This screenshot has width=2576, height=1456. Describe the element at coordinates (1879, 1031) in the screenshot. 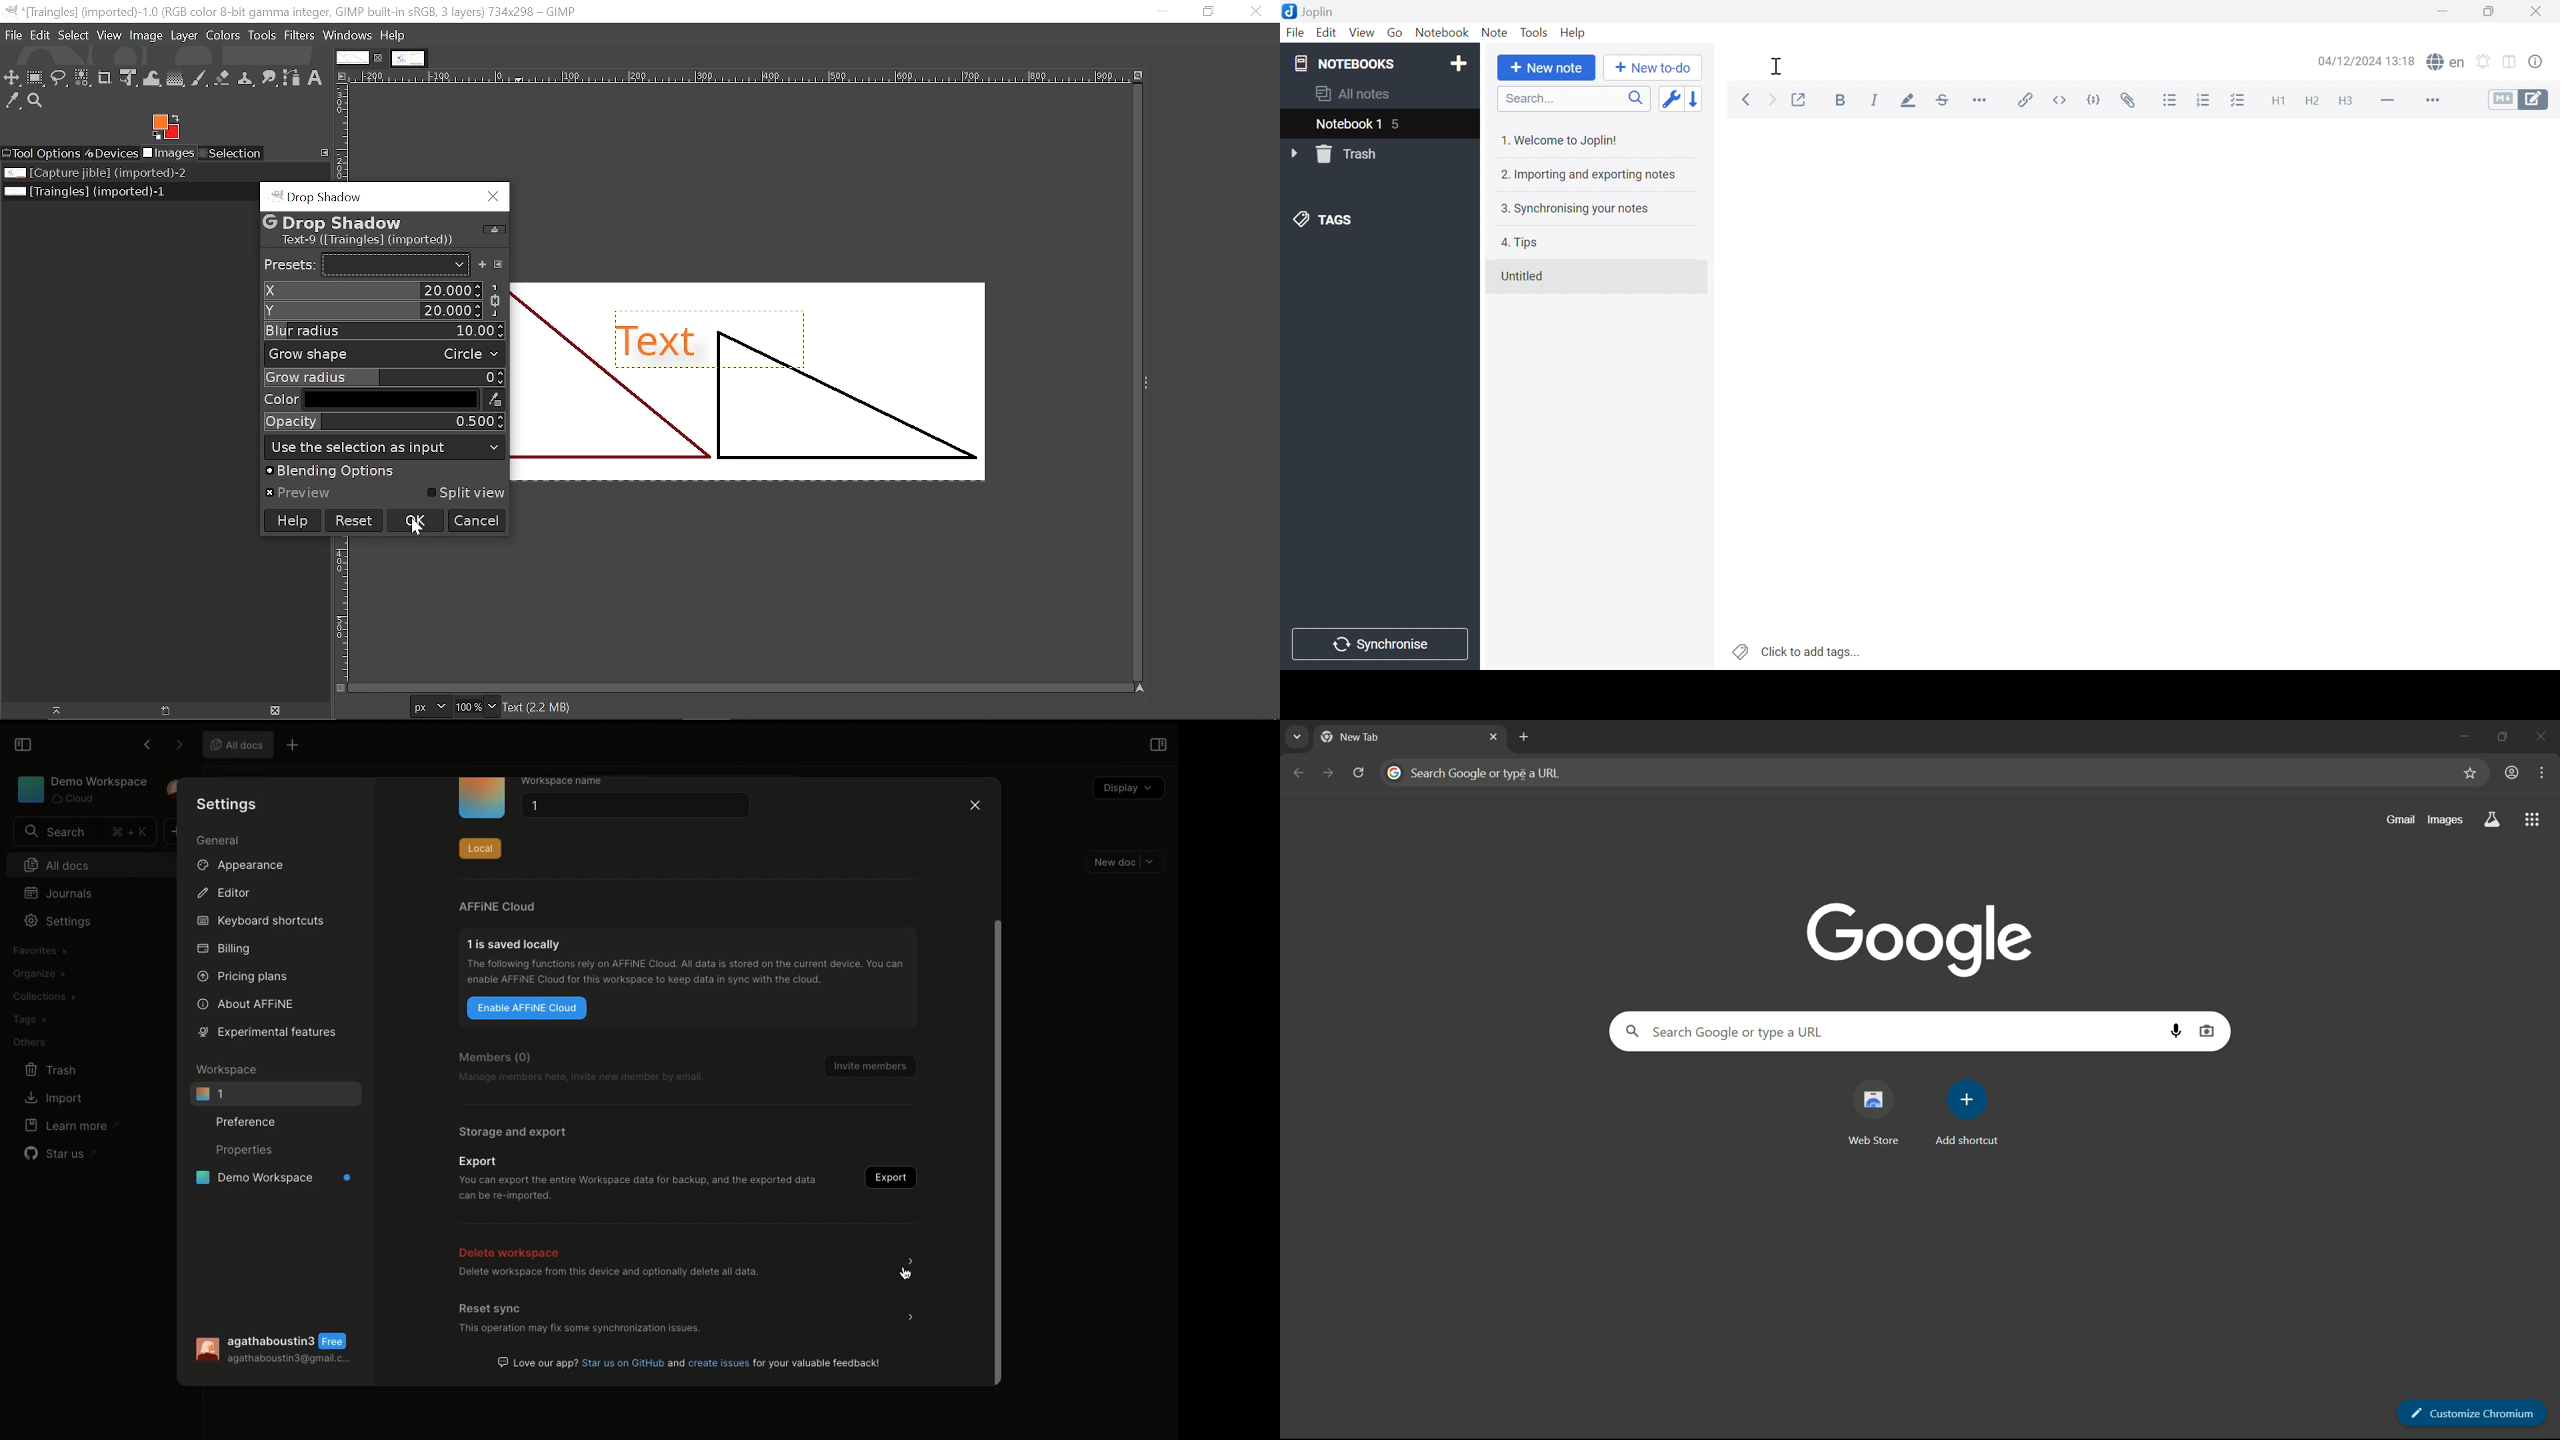

I see `search google or type a url` at that location.